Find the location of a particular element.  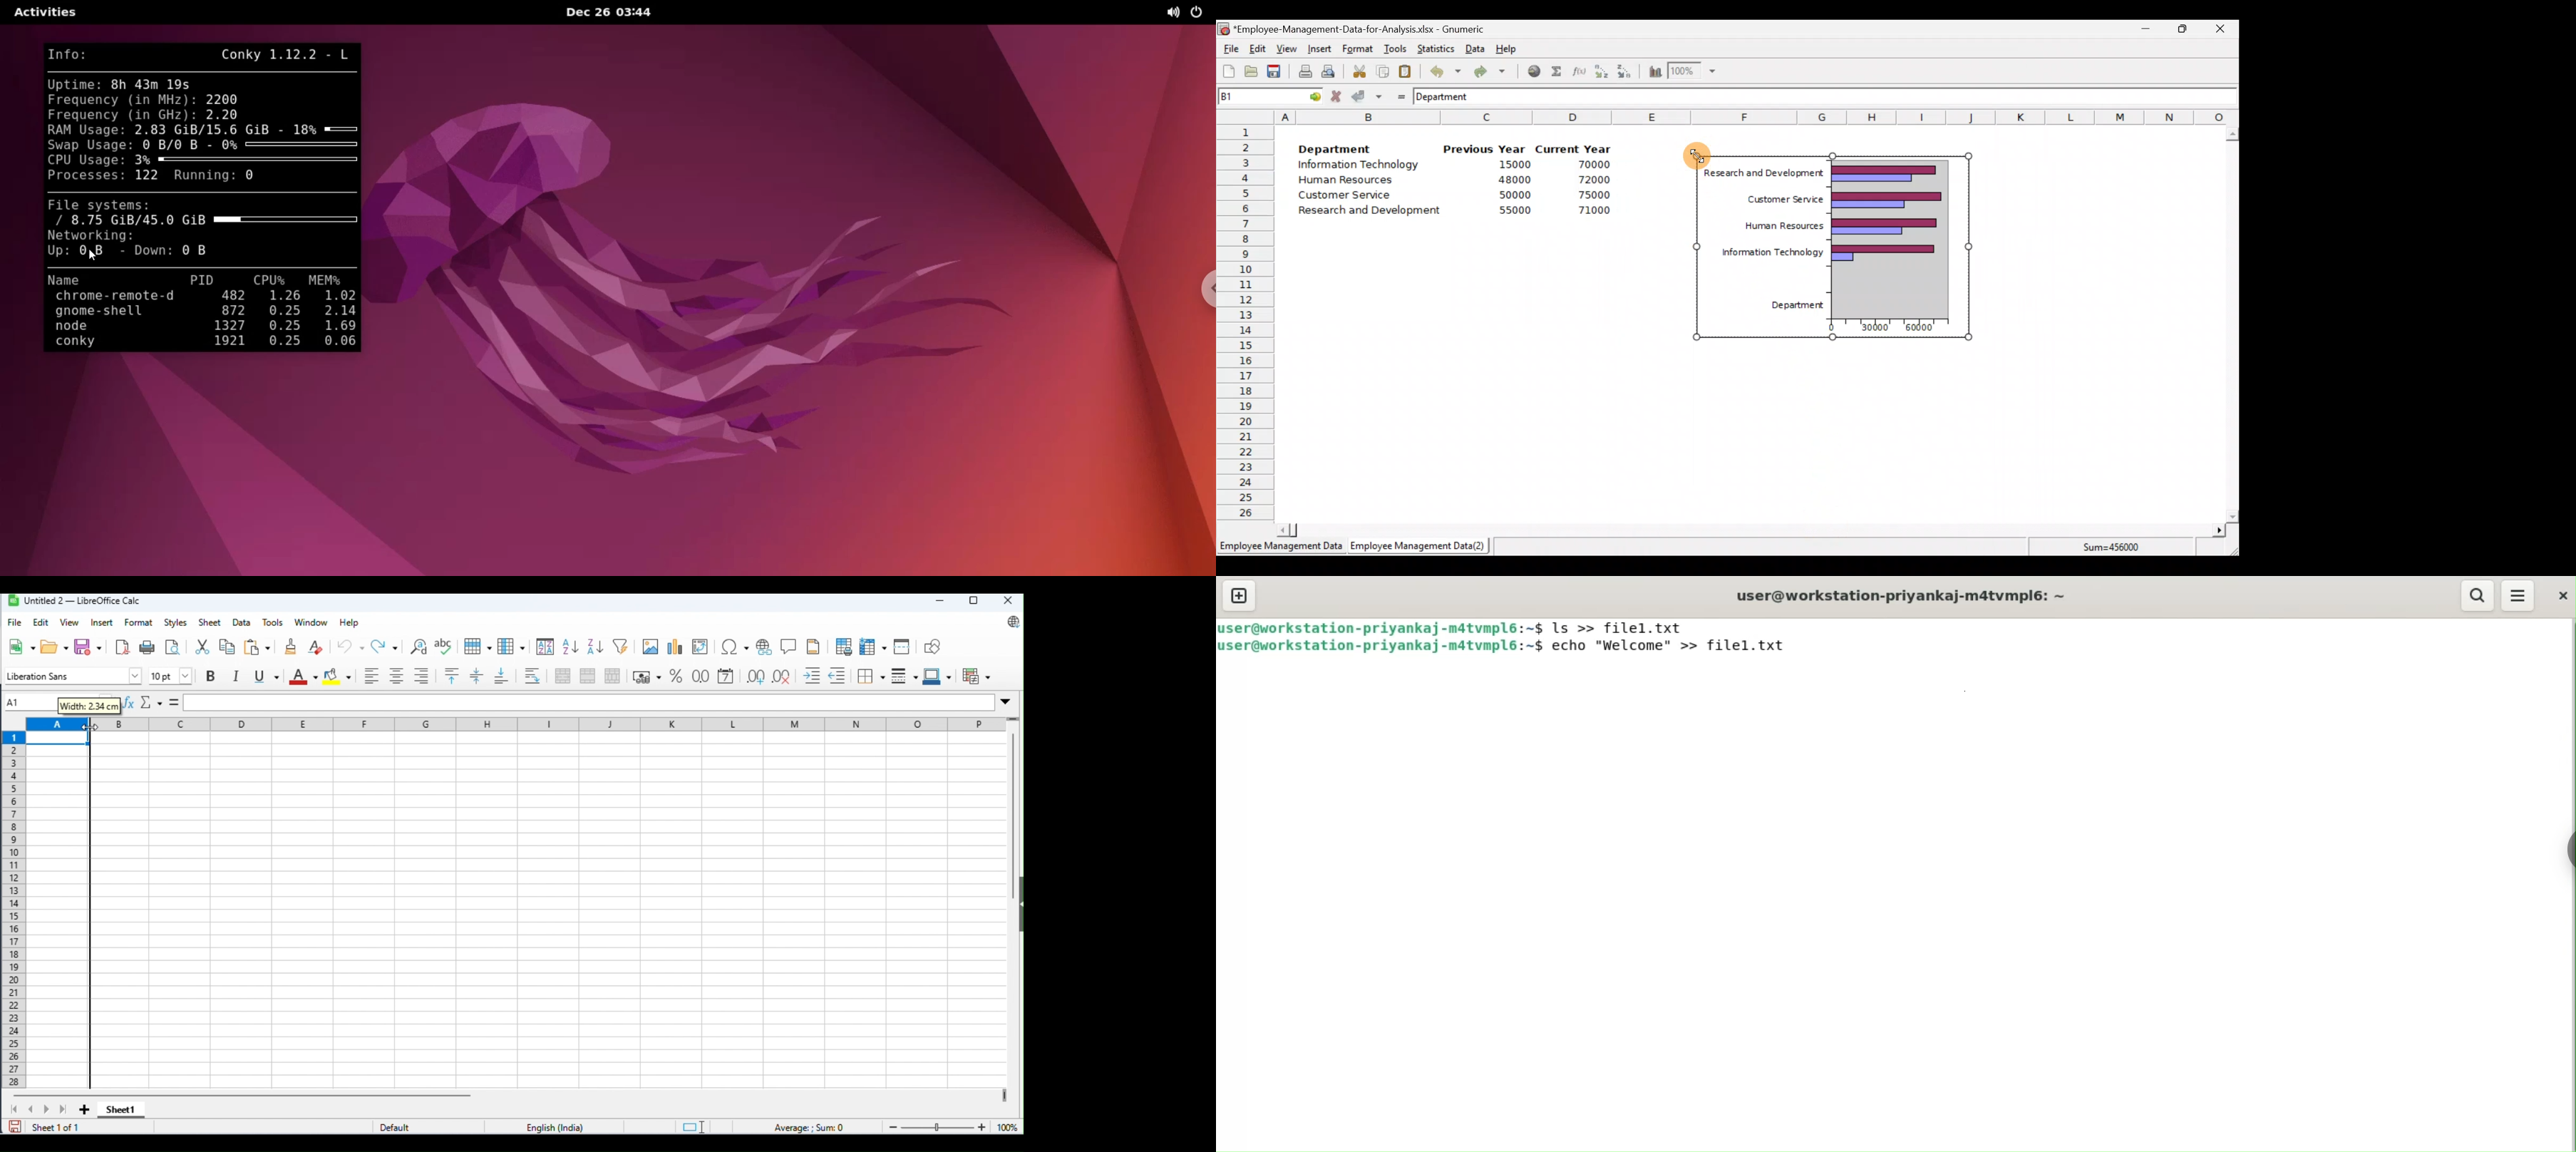

Research and Development is located at coordinates (1373, 212).